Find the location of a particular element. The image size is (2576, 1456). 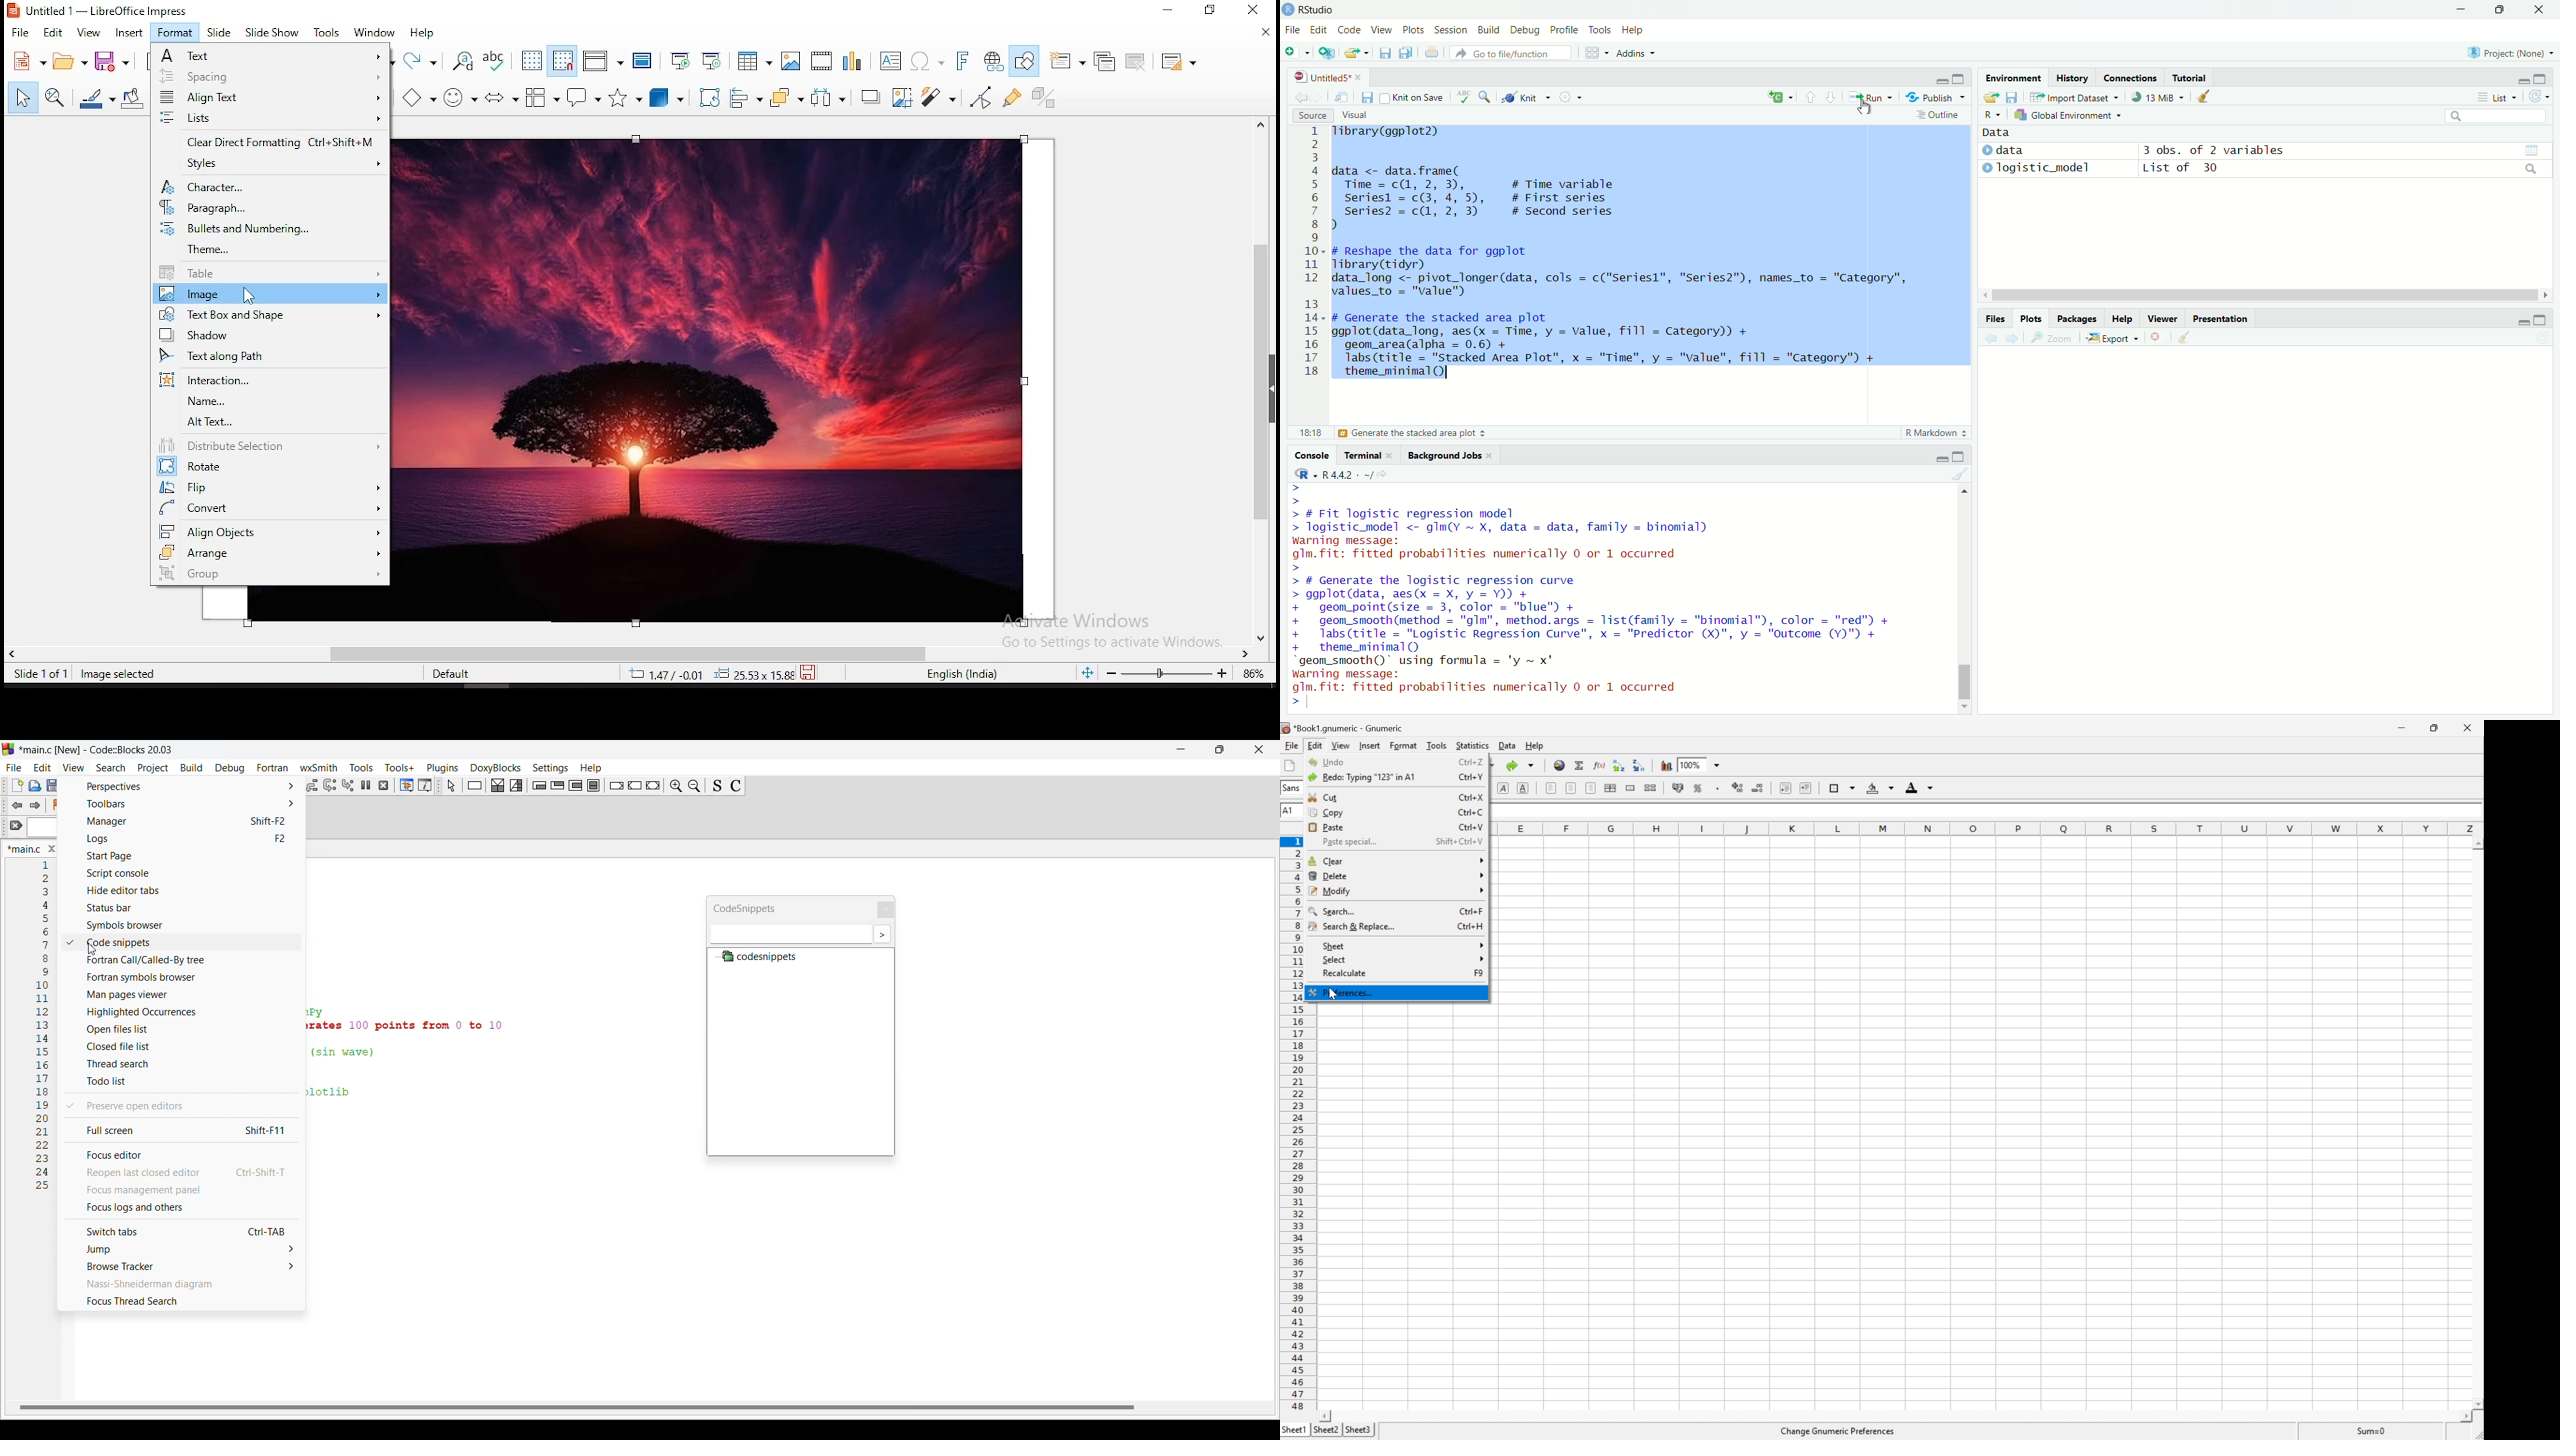

Help. is located at coordinates (2122, 319).